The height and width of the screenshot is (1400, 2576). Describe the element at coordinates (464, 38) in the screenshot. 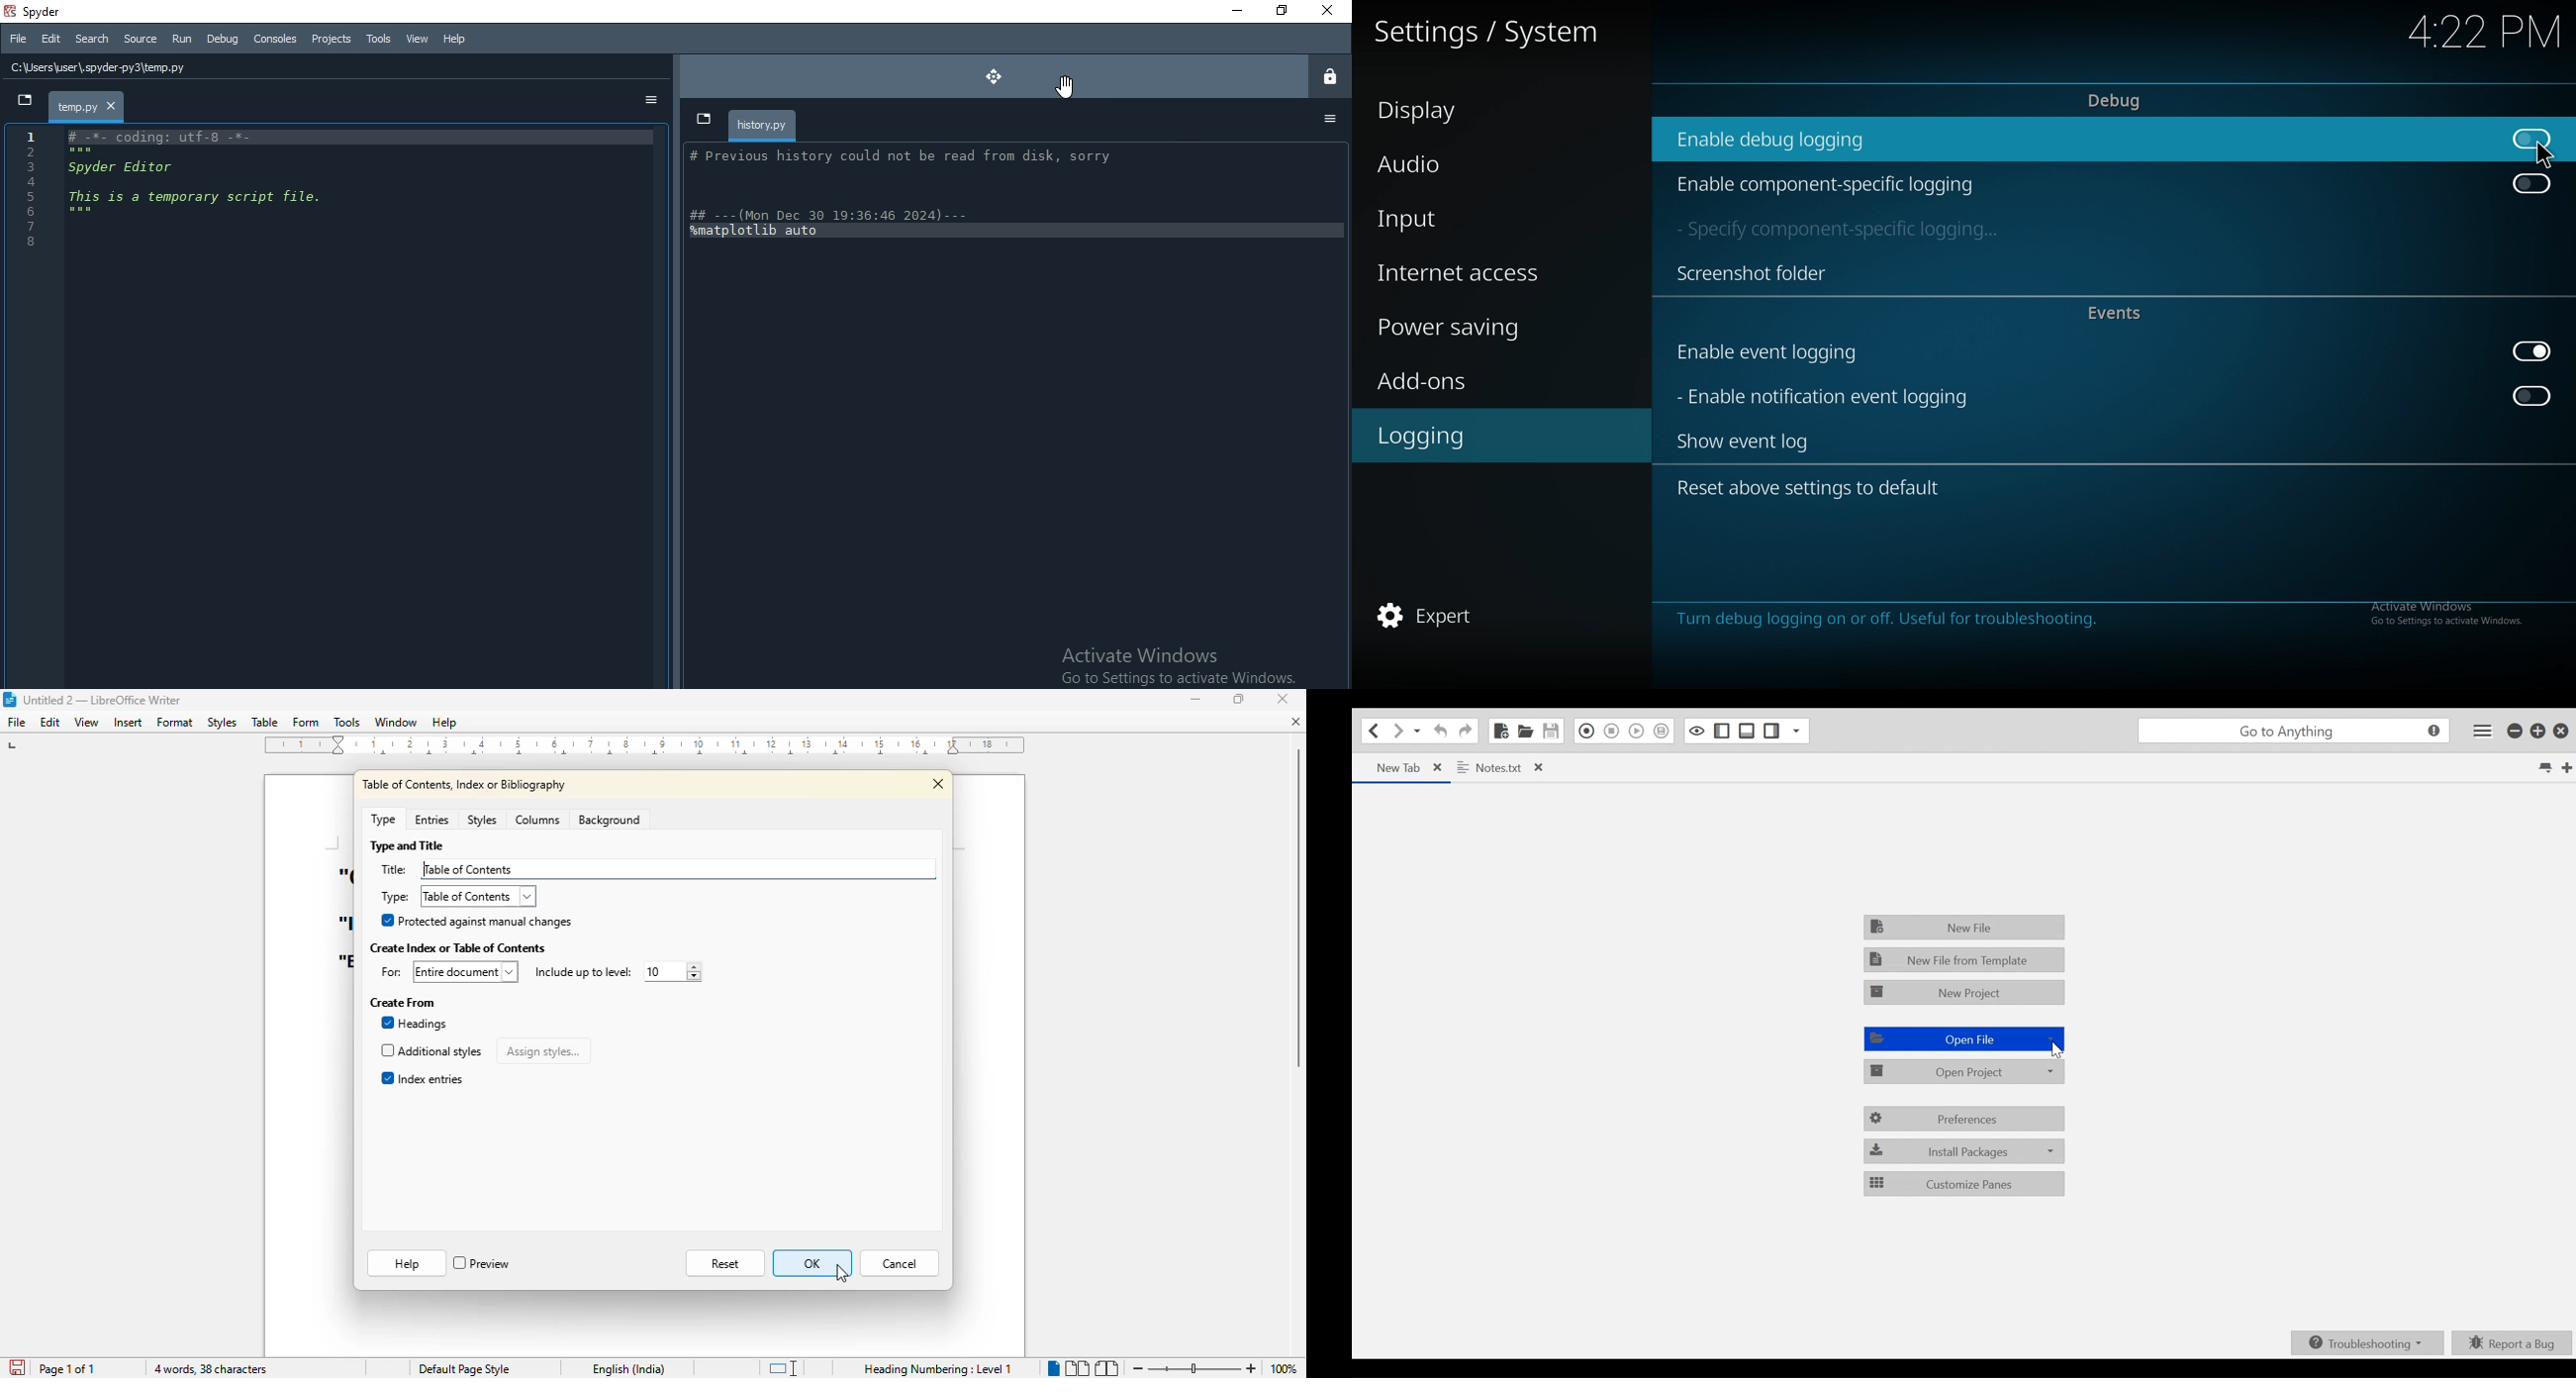

I see `Help` at that location.